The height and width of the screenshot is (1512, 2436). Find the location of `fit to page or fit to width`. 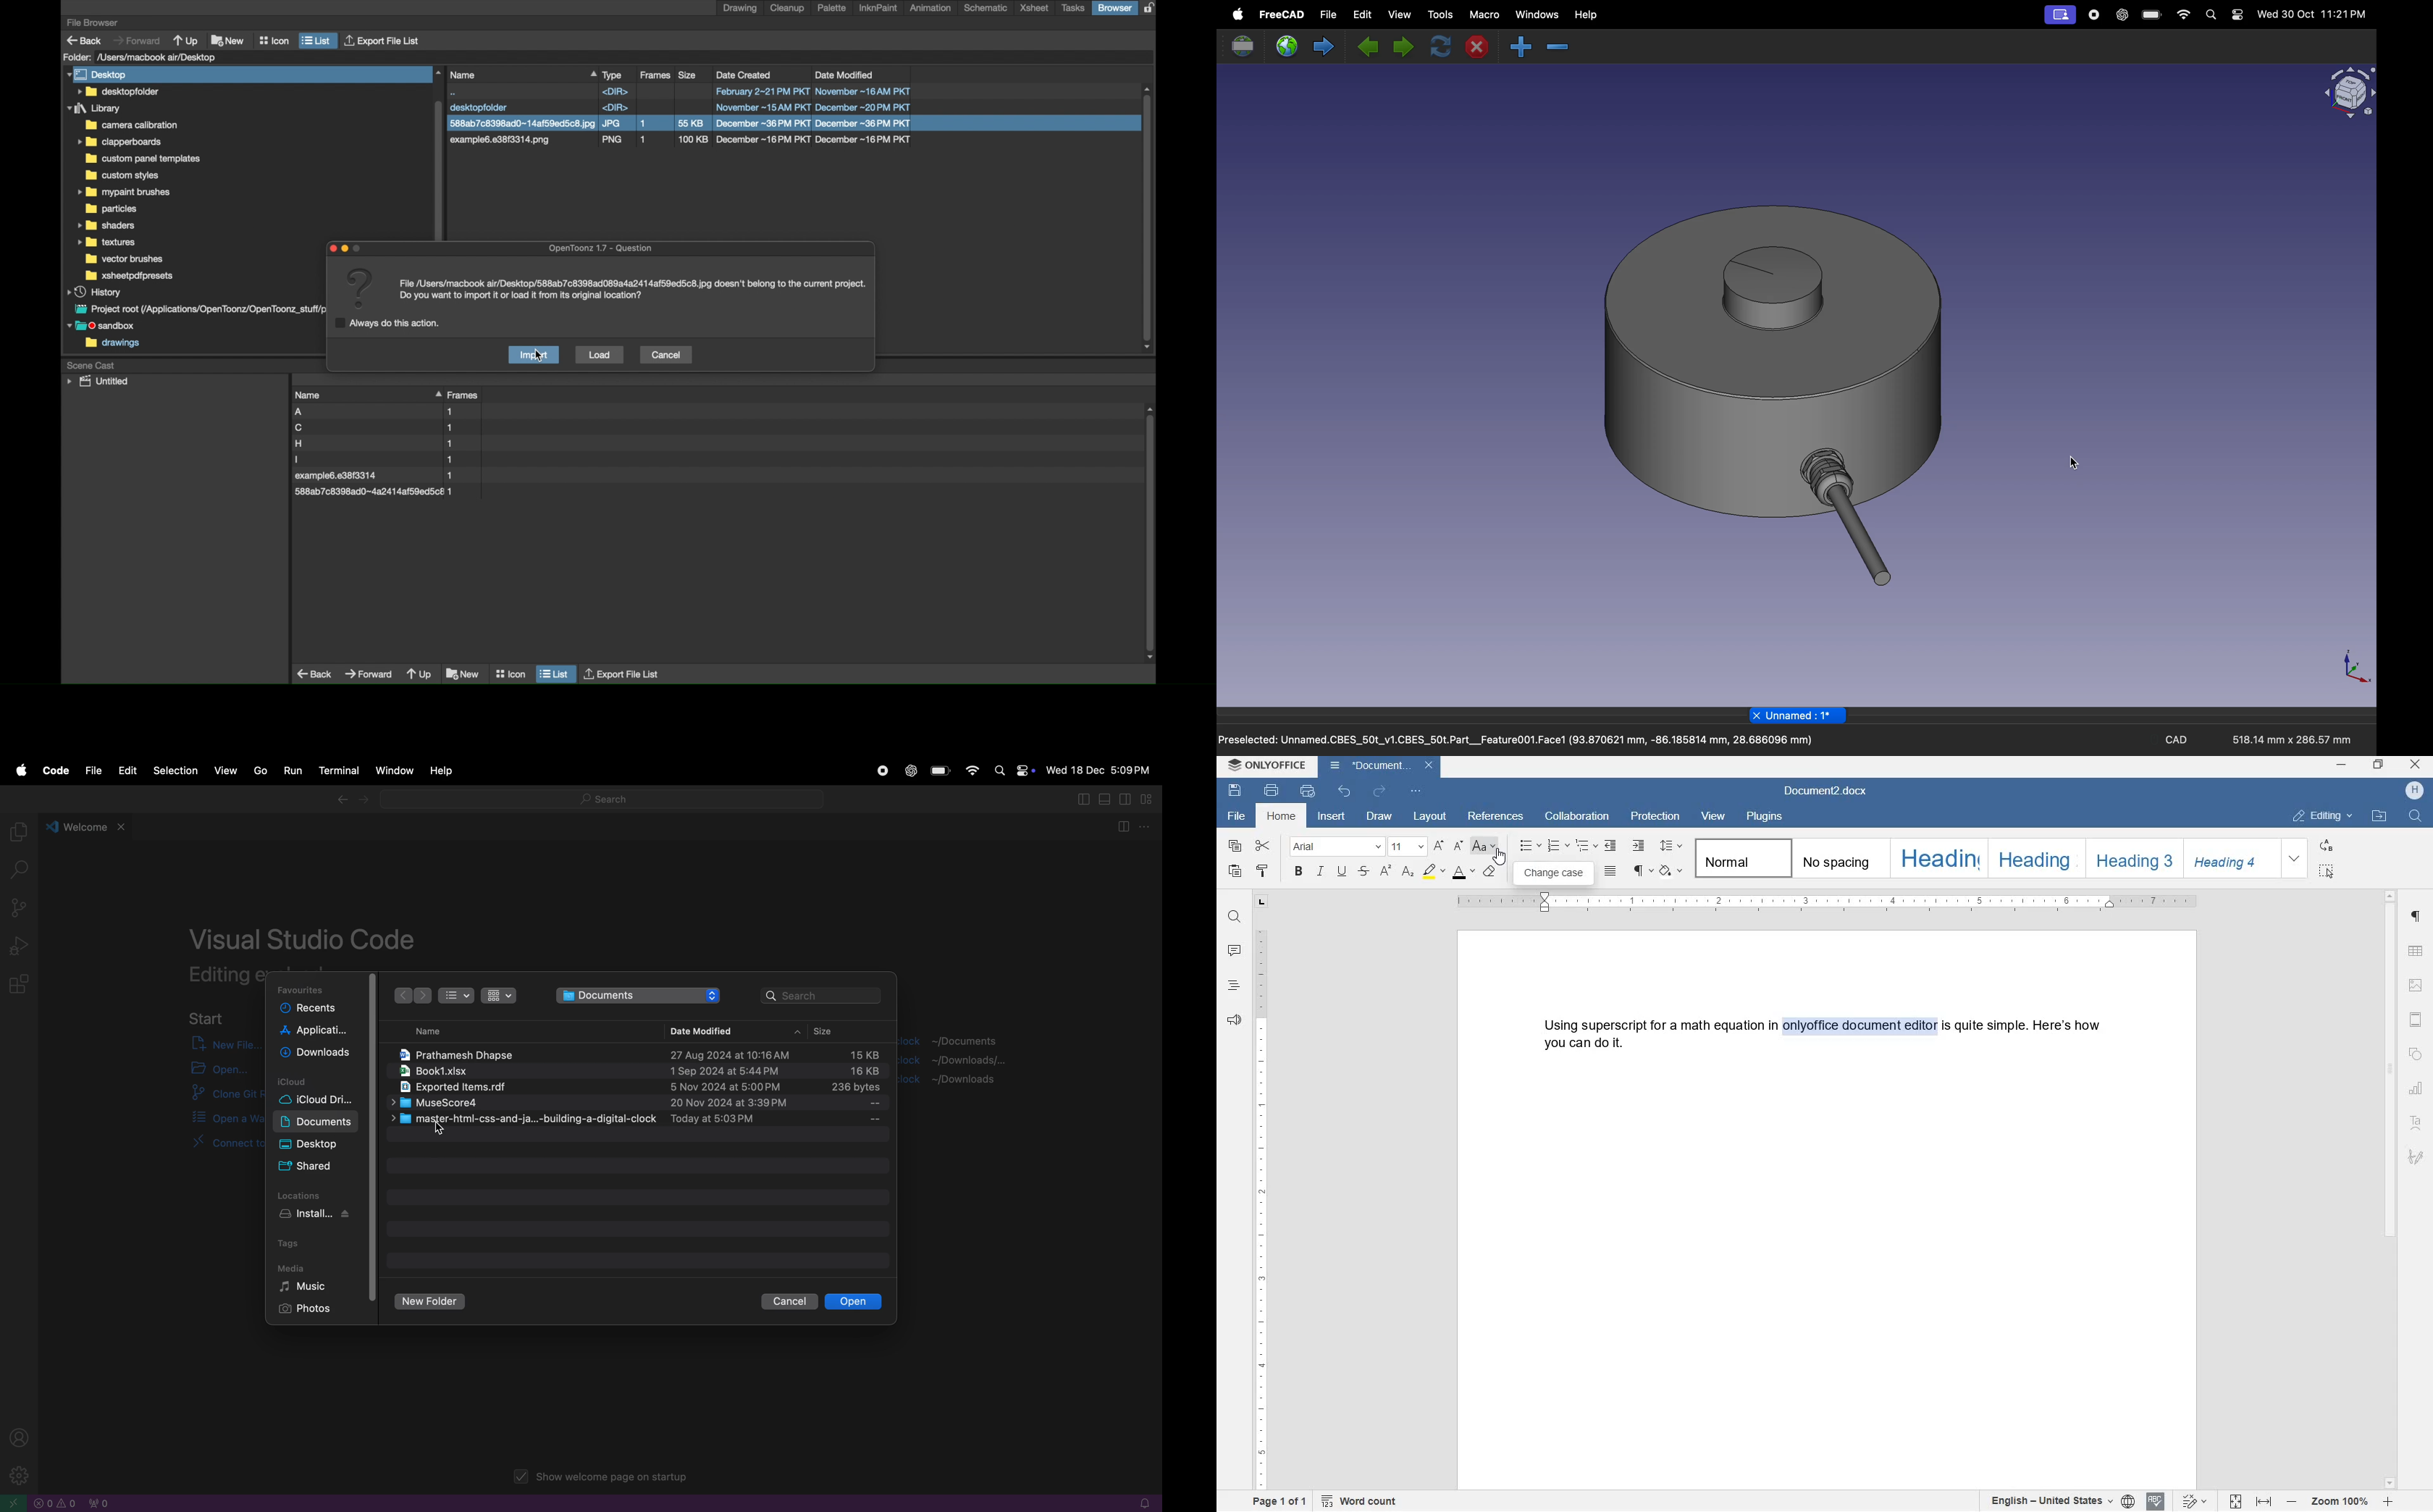

fit to page or fit to width is located at coordinates (2253, 1501).